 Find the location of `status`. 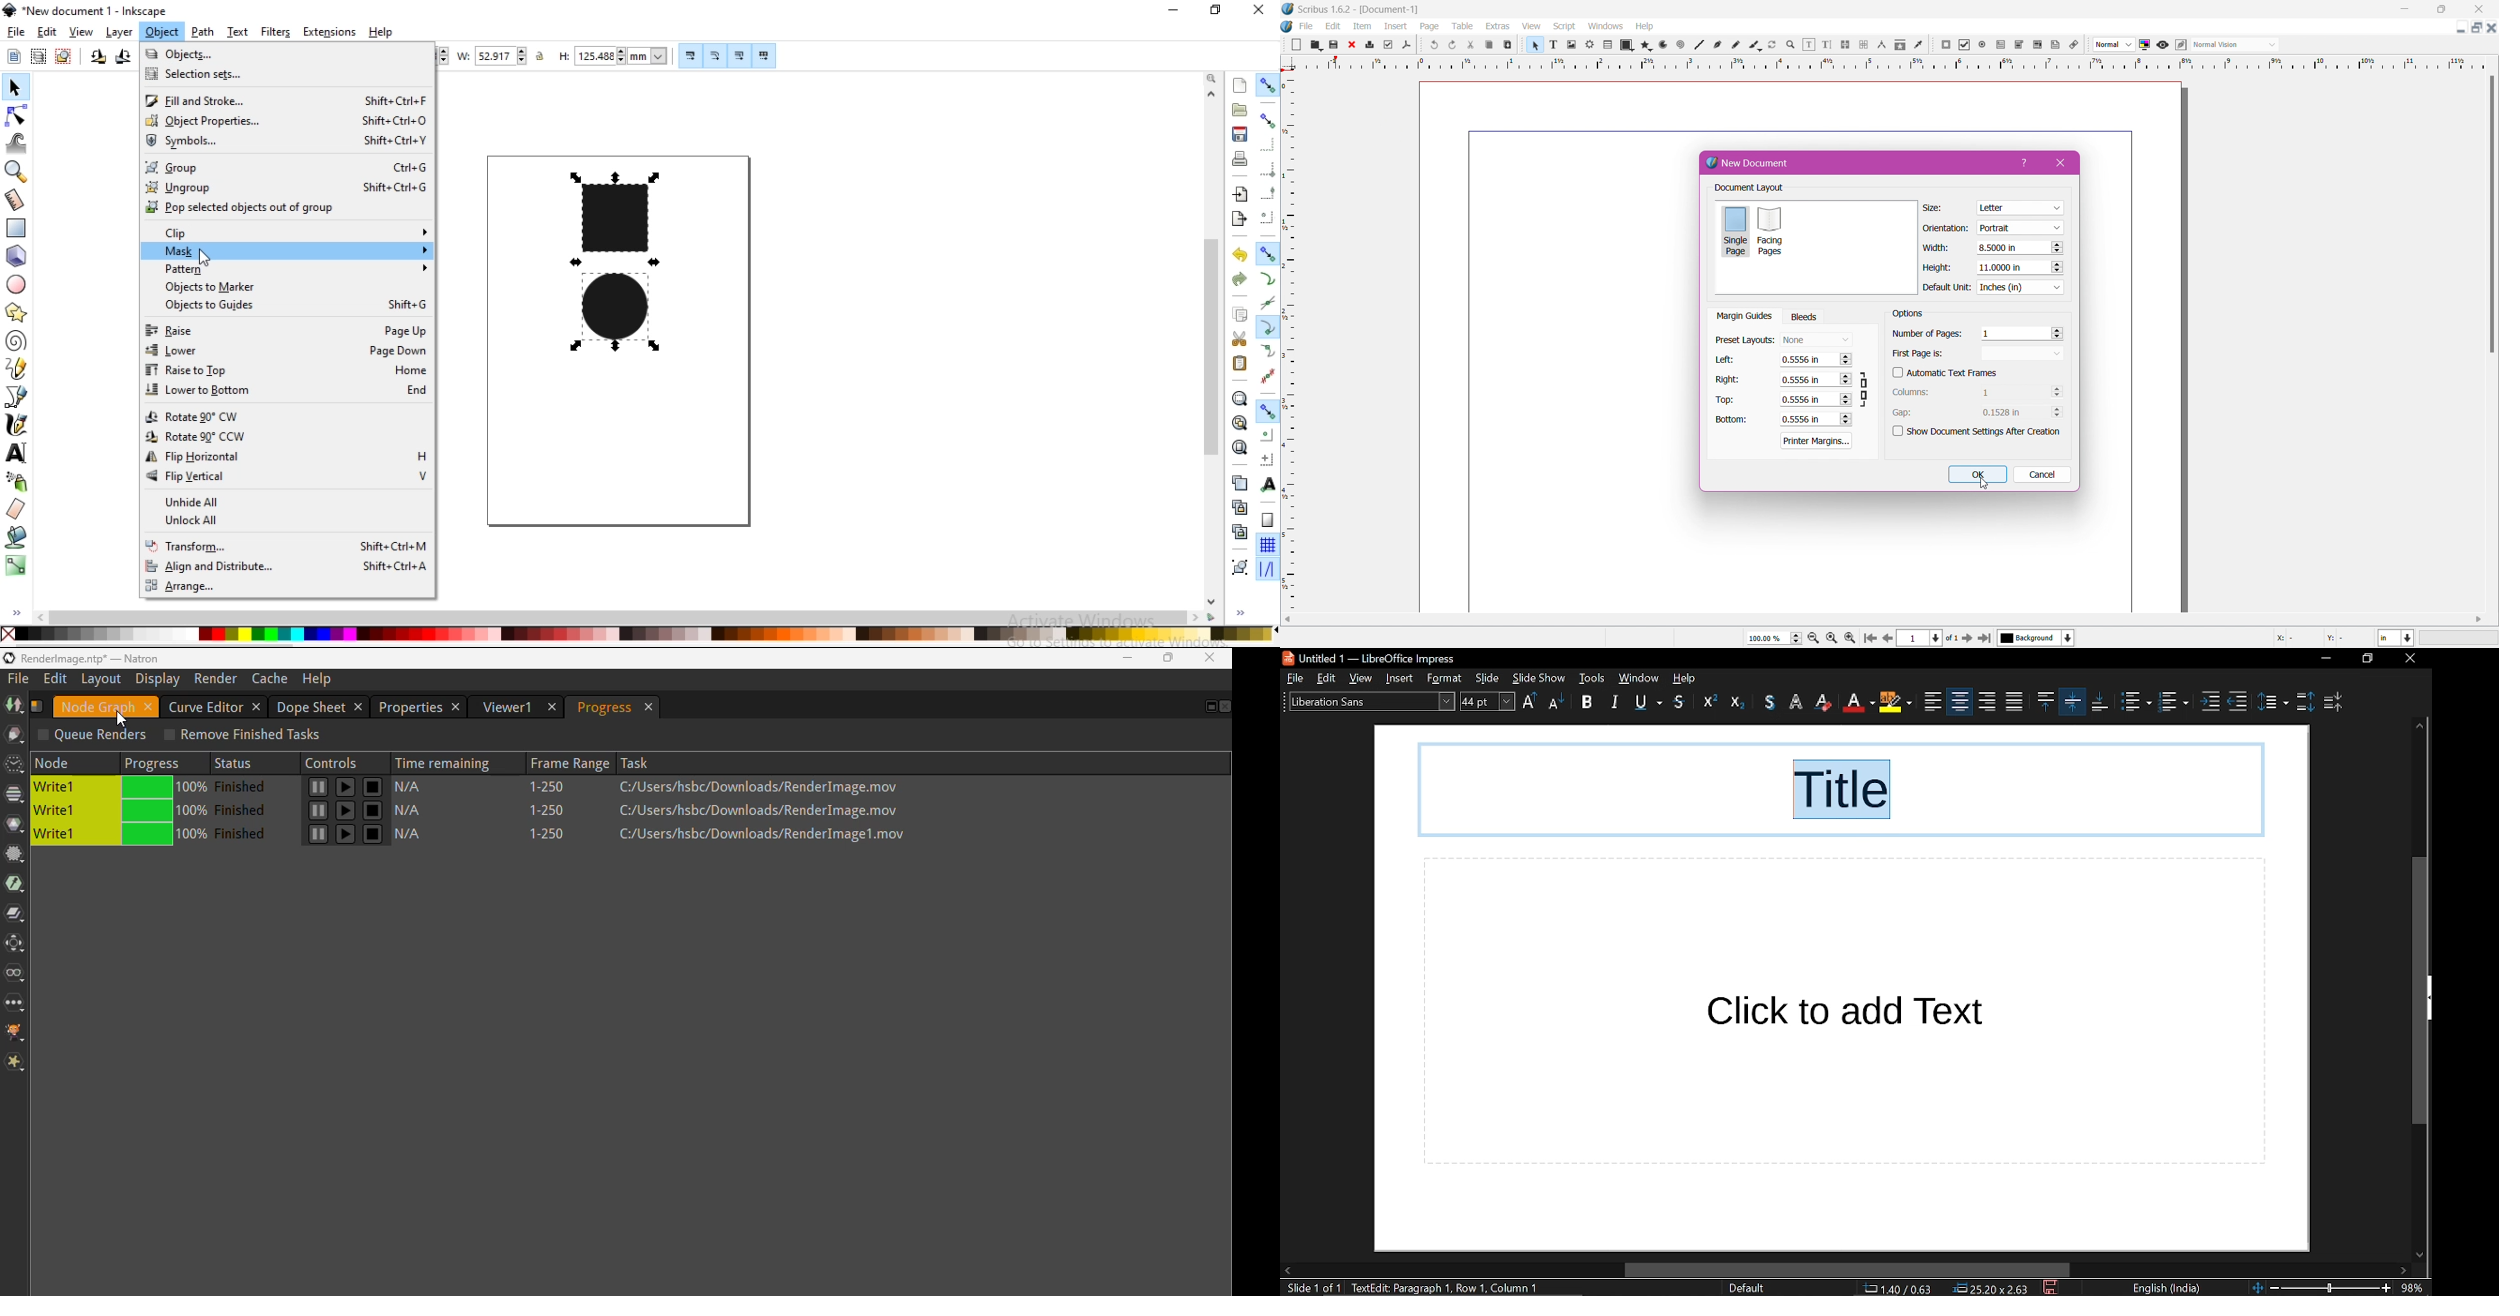

status is located at coordinates (240, 762).